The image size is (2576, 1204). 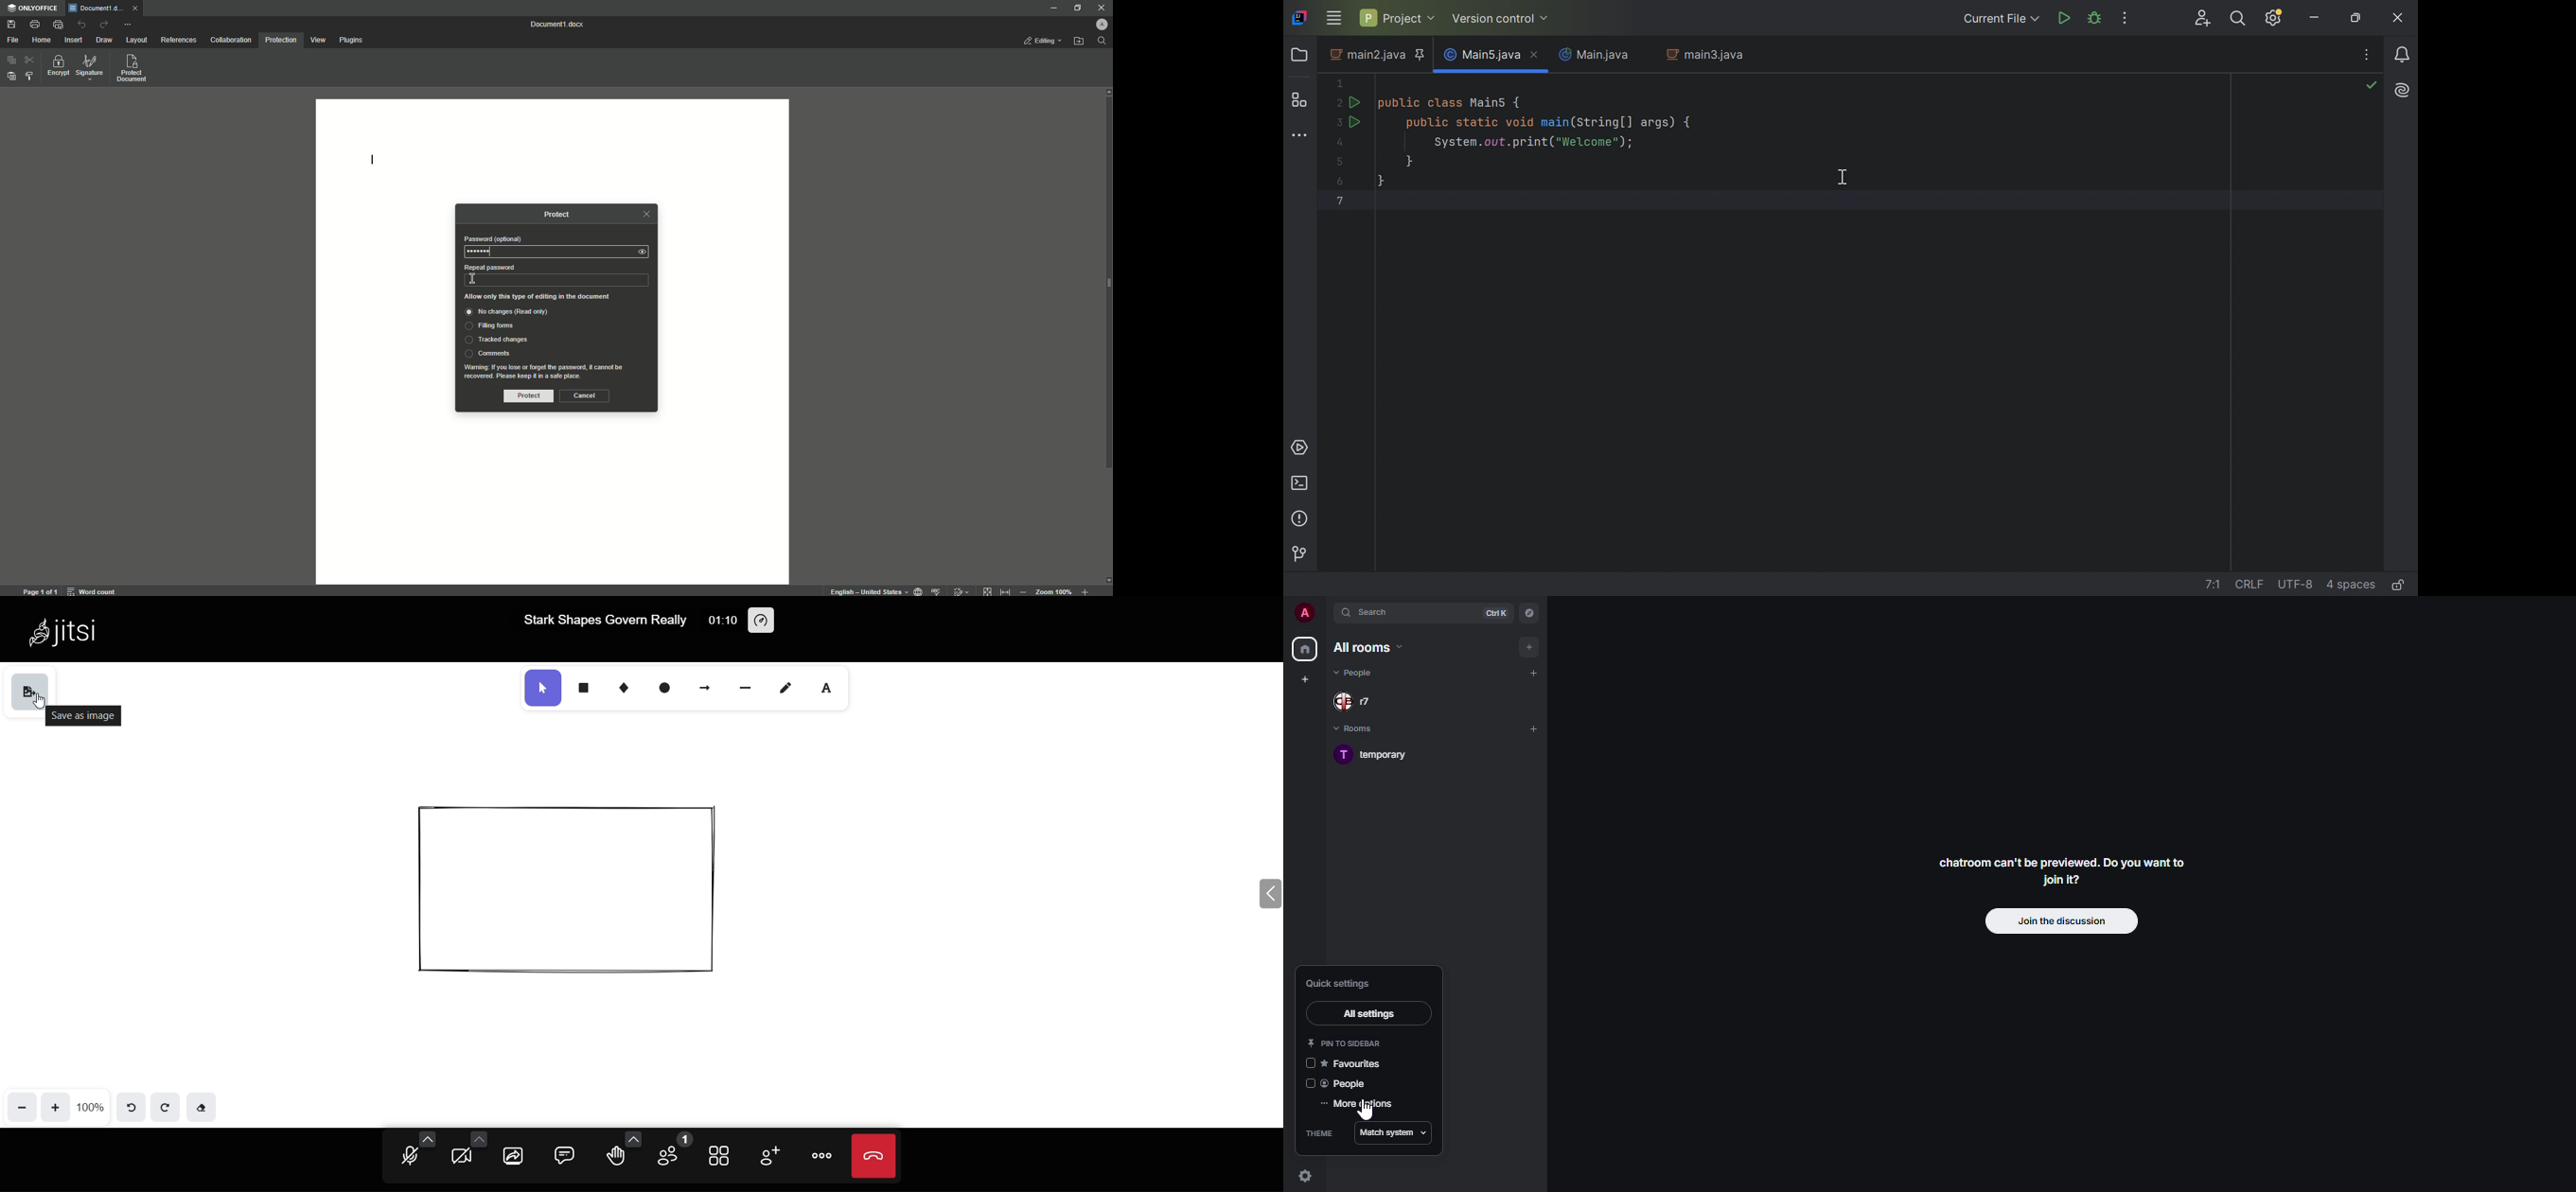 What do you see at coordinates (1309, 1086) in the screenshot?
I see `click to enable` at bounding box center [1309, 1086].